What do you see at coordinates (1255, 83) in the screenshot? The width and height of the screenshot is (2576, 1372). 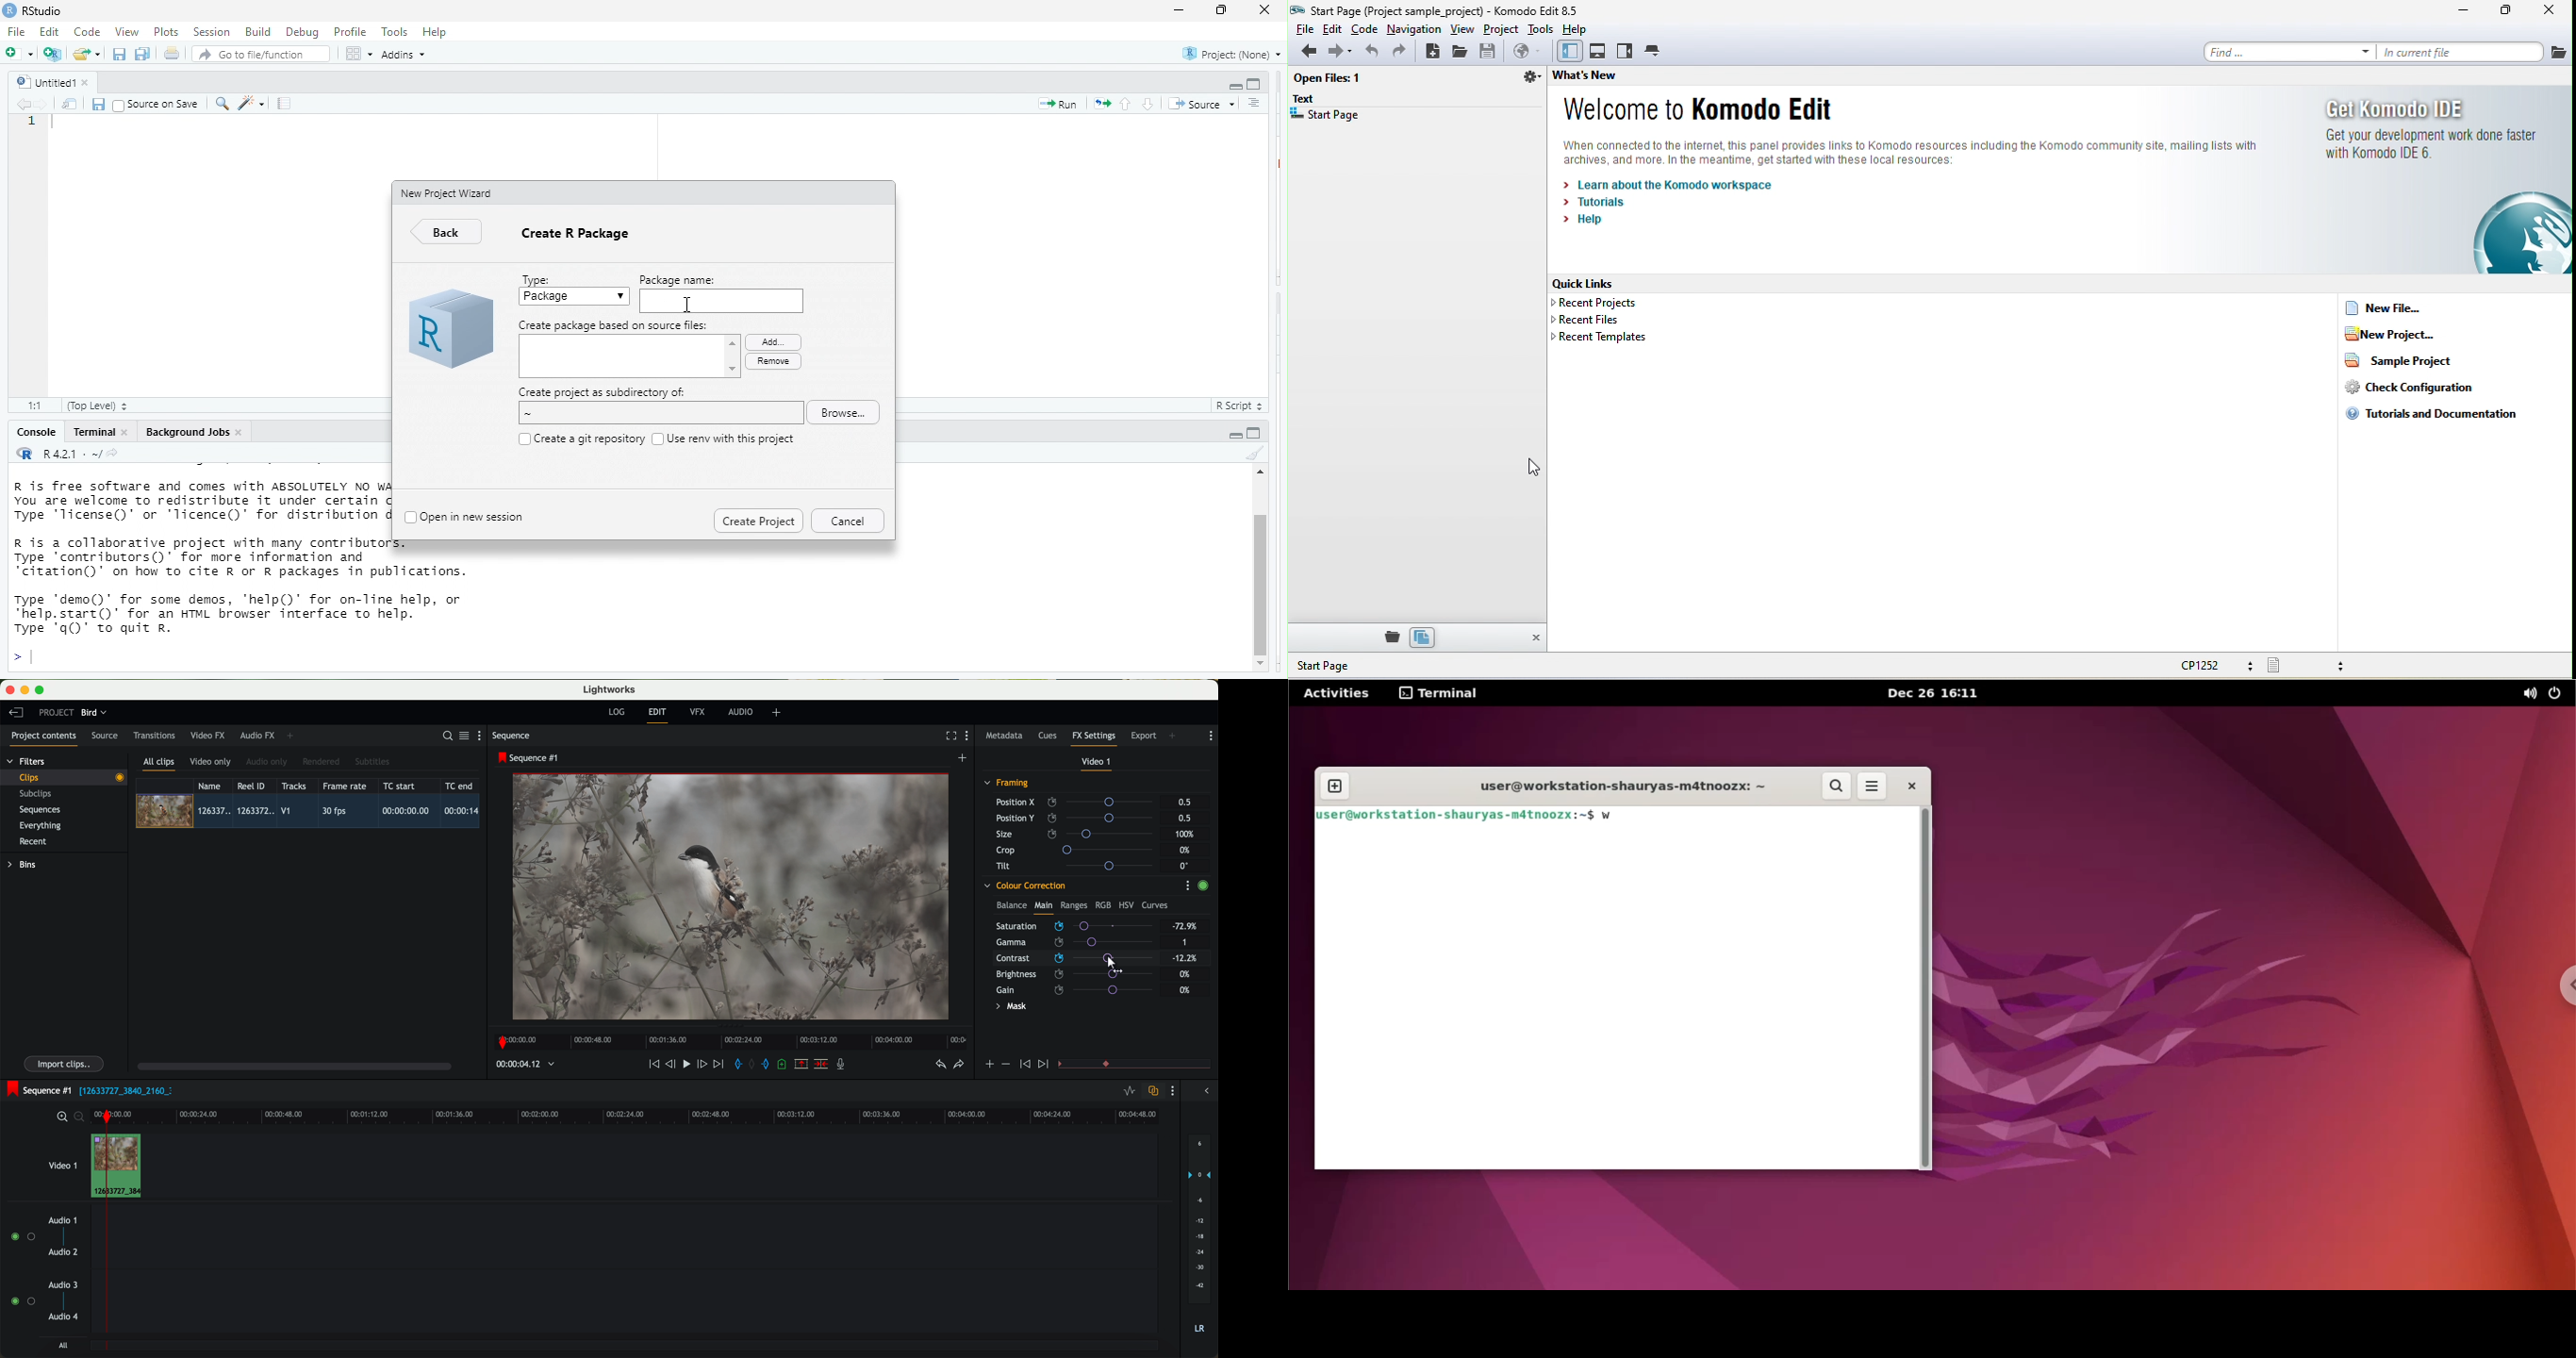 I see `hide console` at bounding box center [1255, 83].